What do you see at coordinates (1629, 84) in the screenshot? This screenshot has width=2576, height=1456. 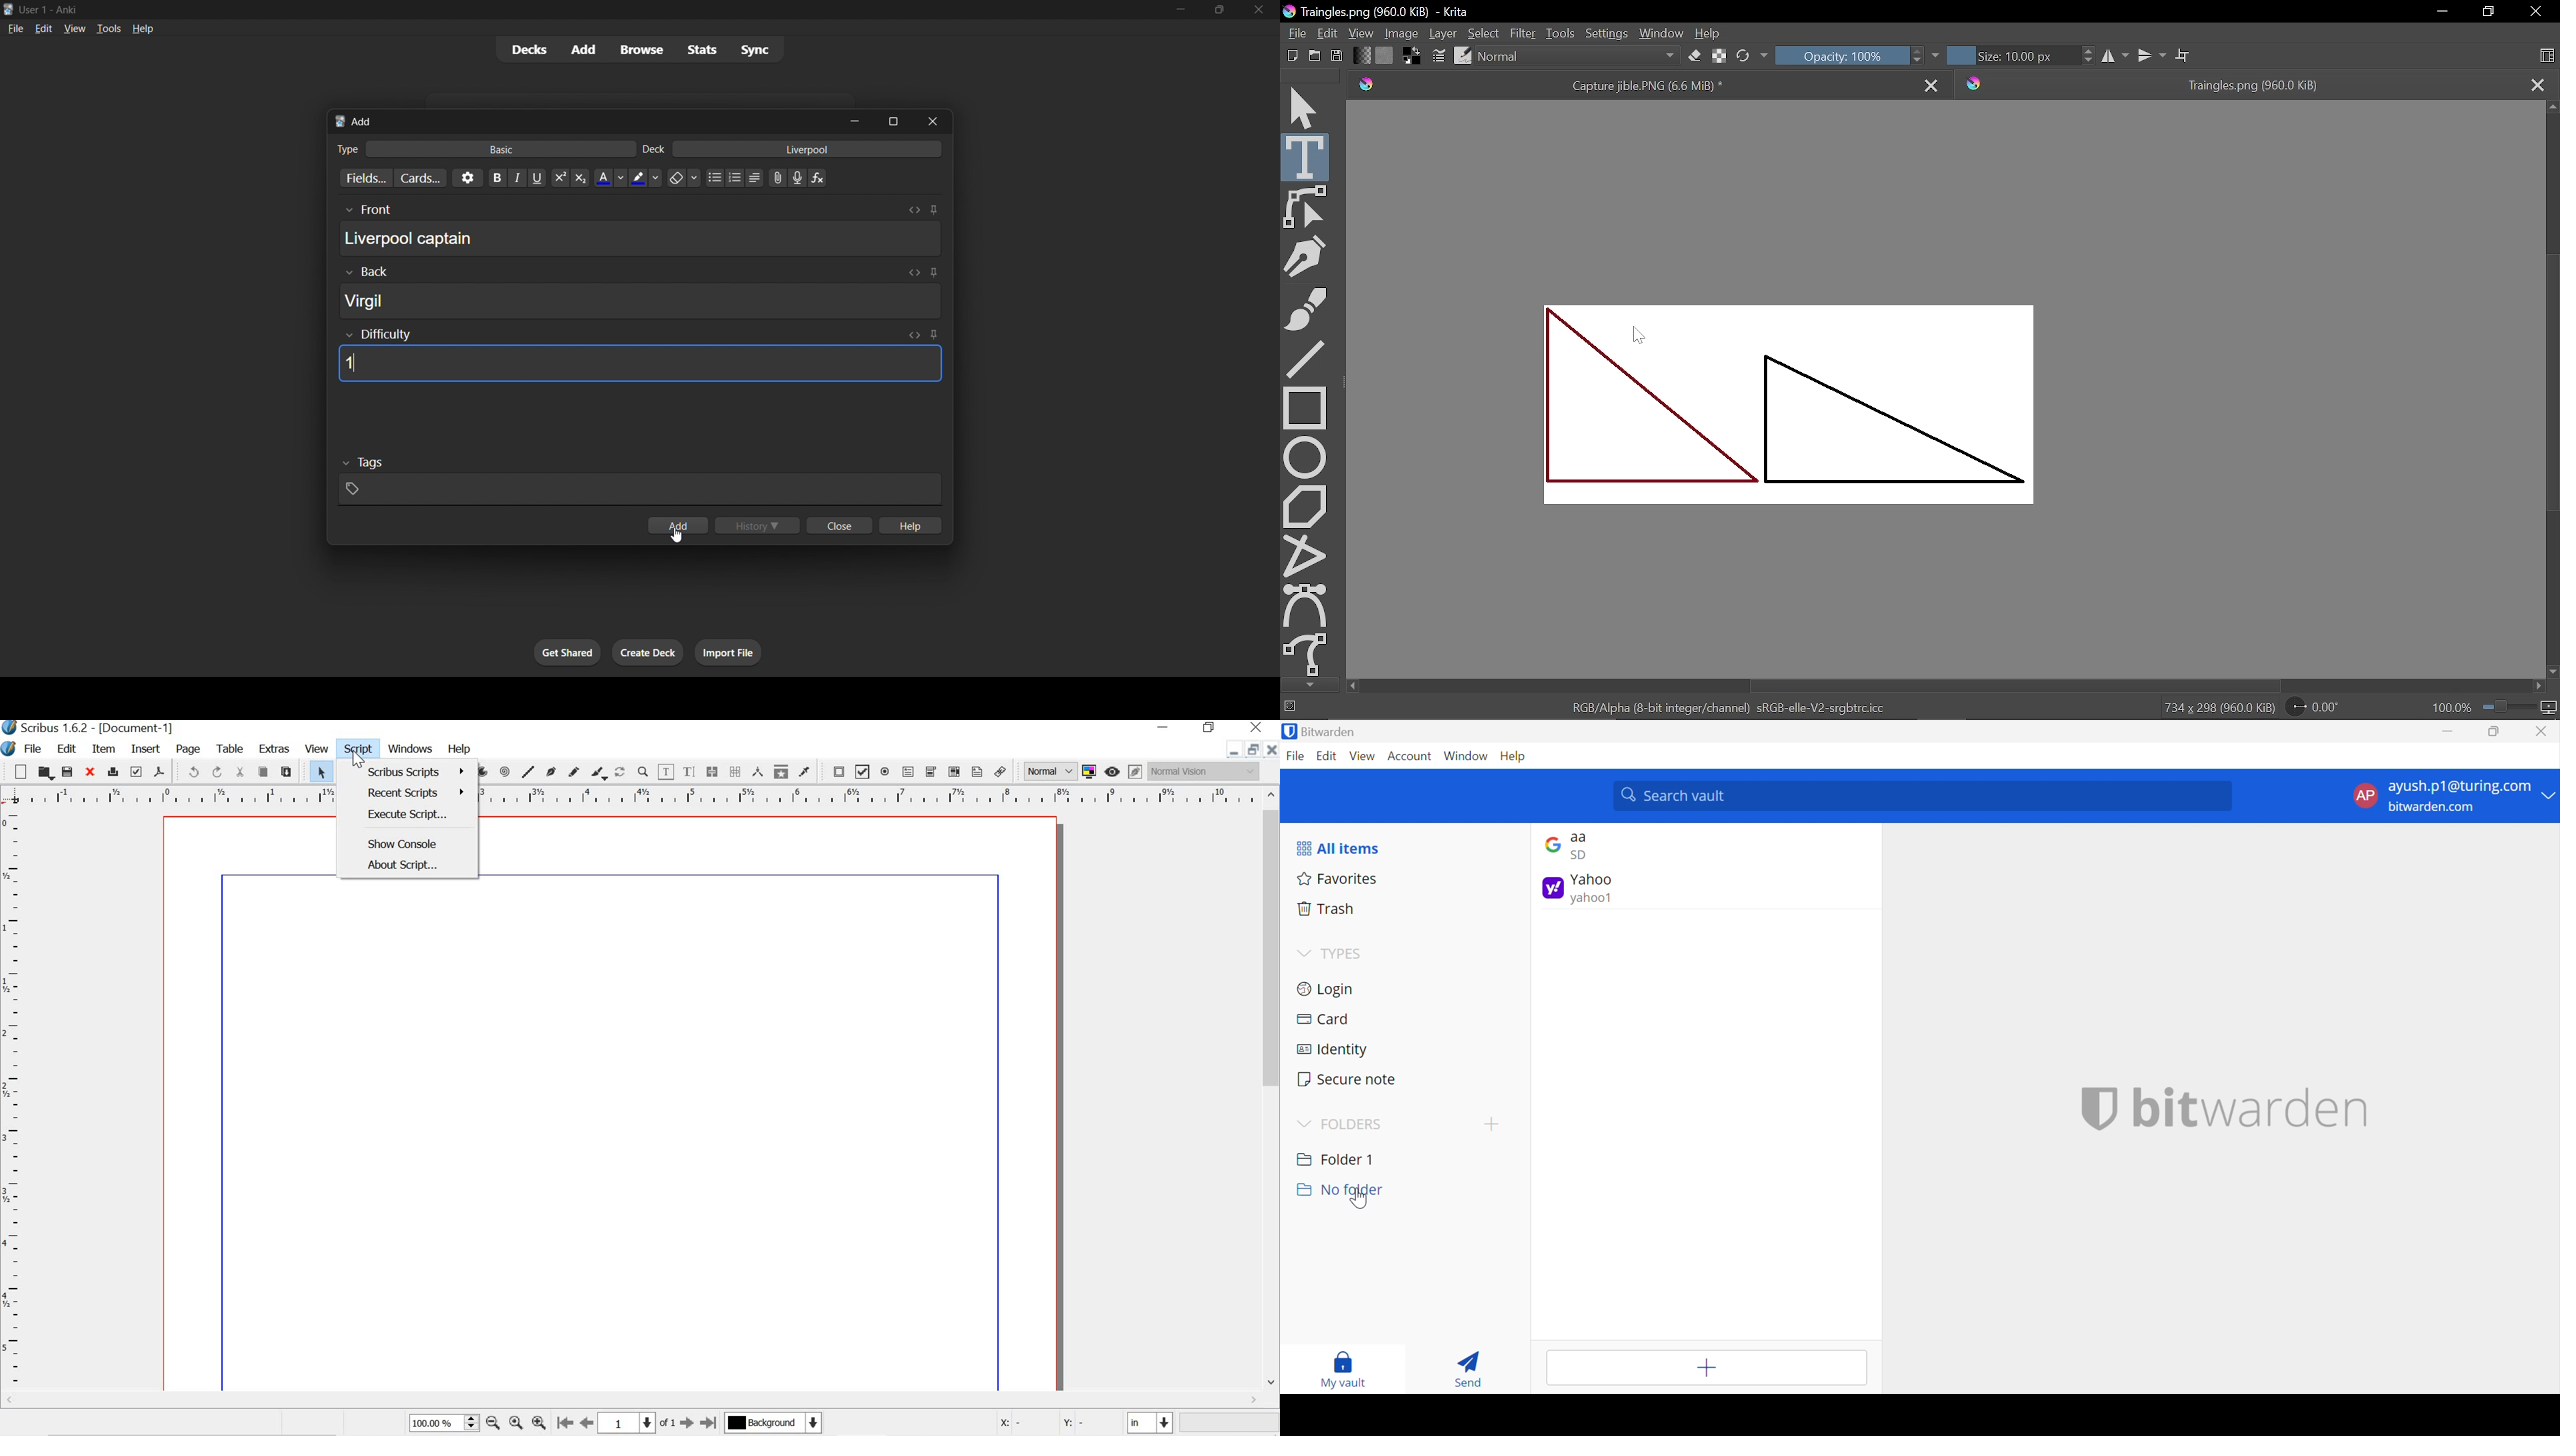 I see `Current tab` at bounding box center [1629, 84].